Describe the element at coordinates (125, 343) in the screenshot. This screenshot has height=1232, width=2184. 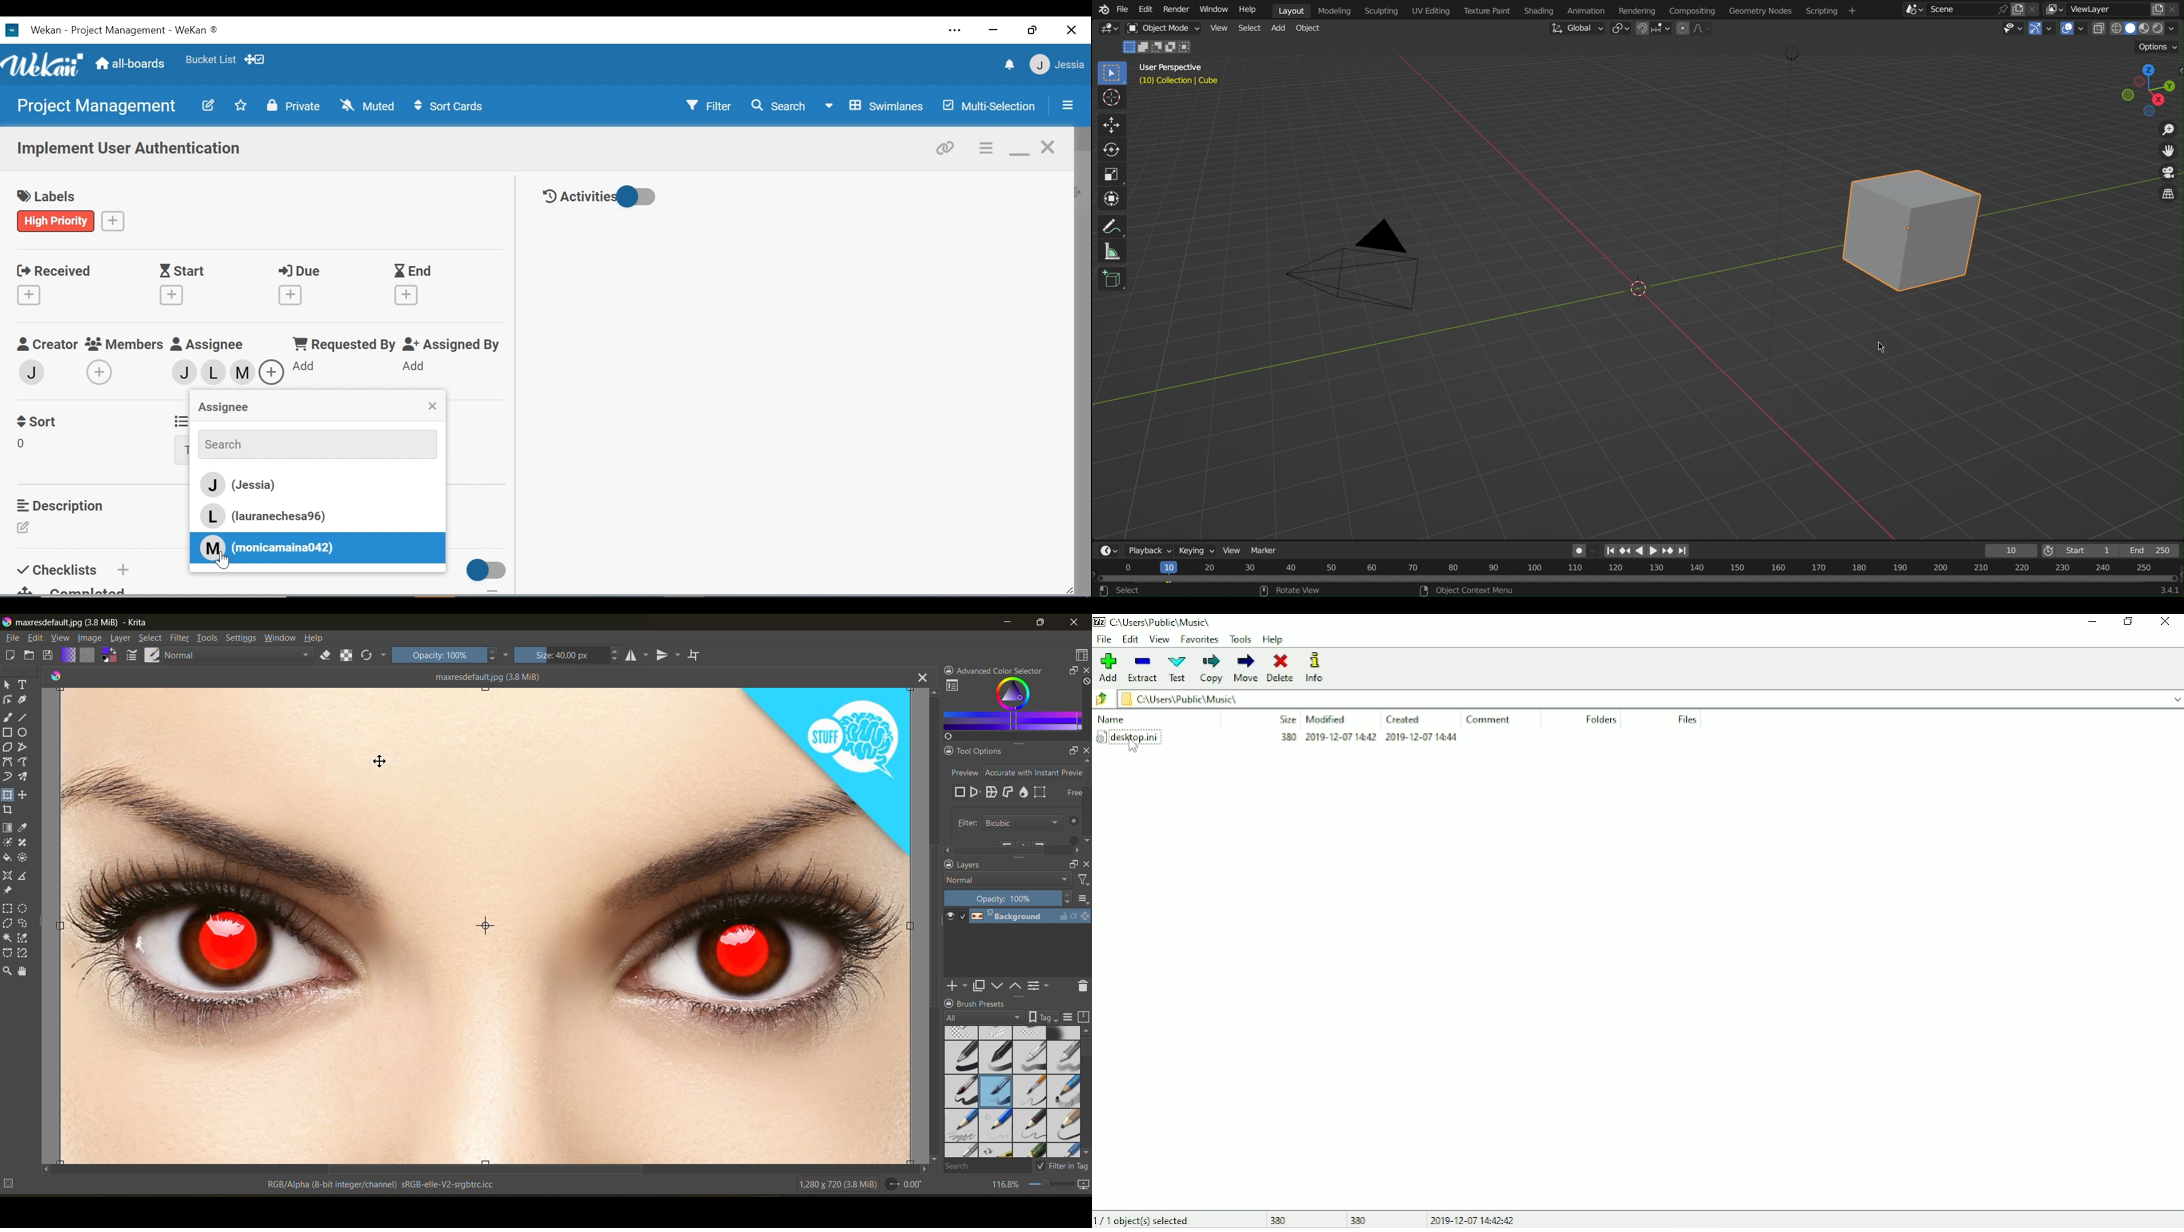
I see `Members` at that location.